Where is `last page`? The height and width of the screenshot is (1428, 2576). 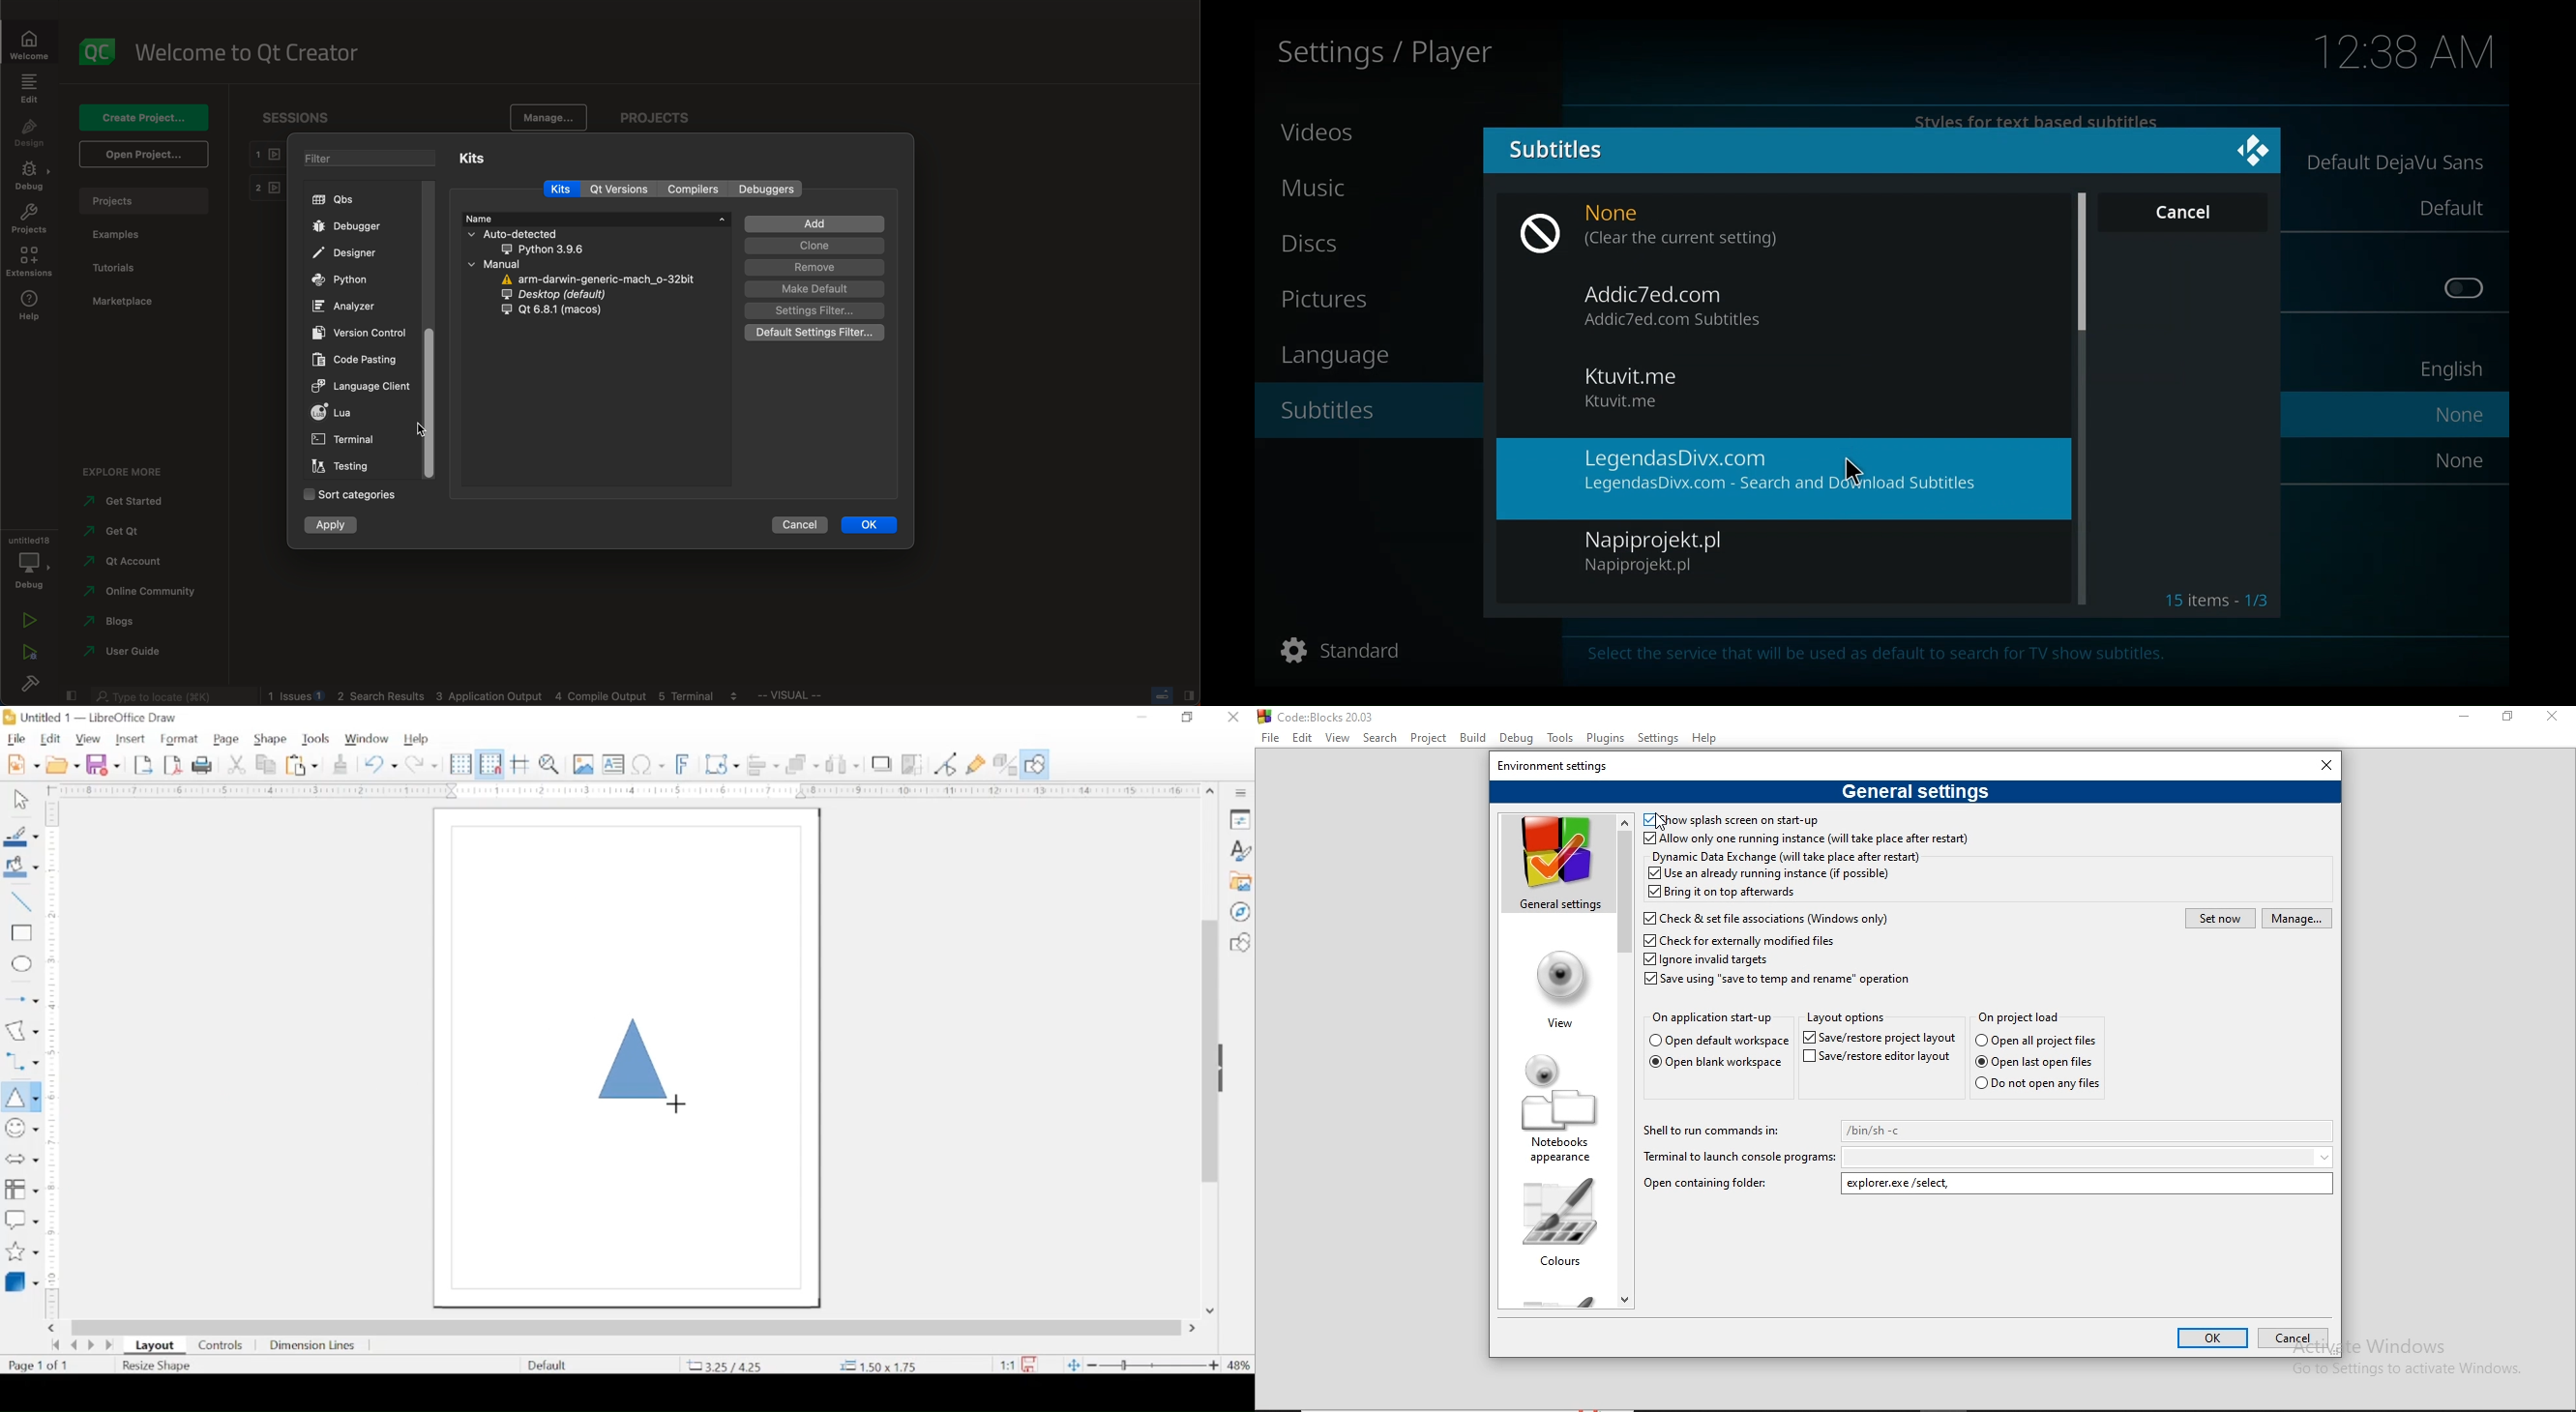 last page is located at coordinates (110, 1345).